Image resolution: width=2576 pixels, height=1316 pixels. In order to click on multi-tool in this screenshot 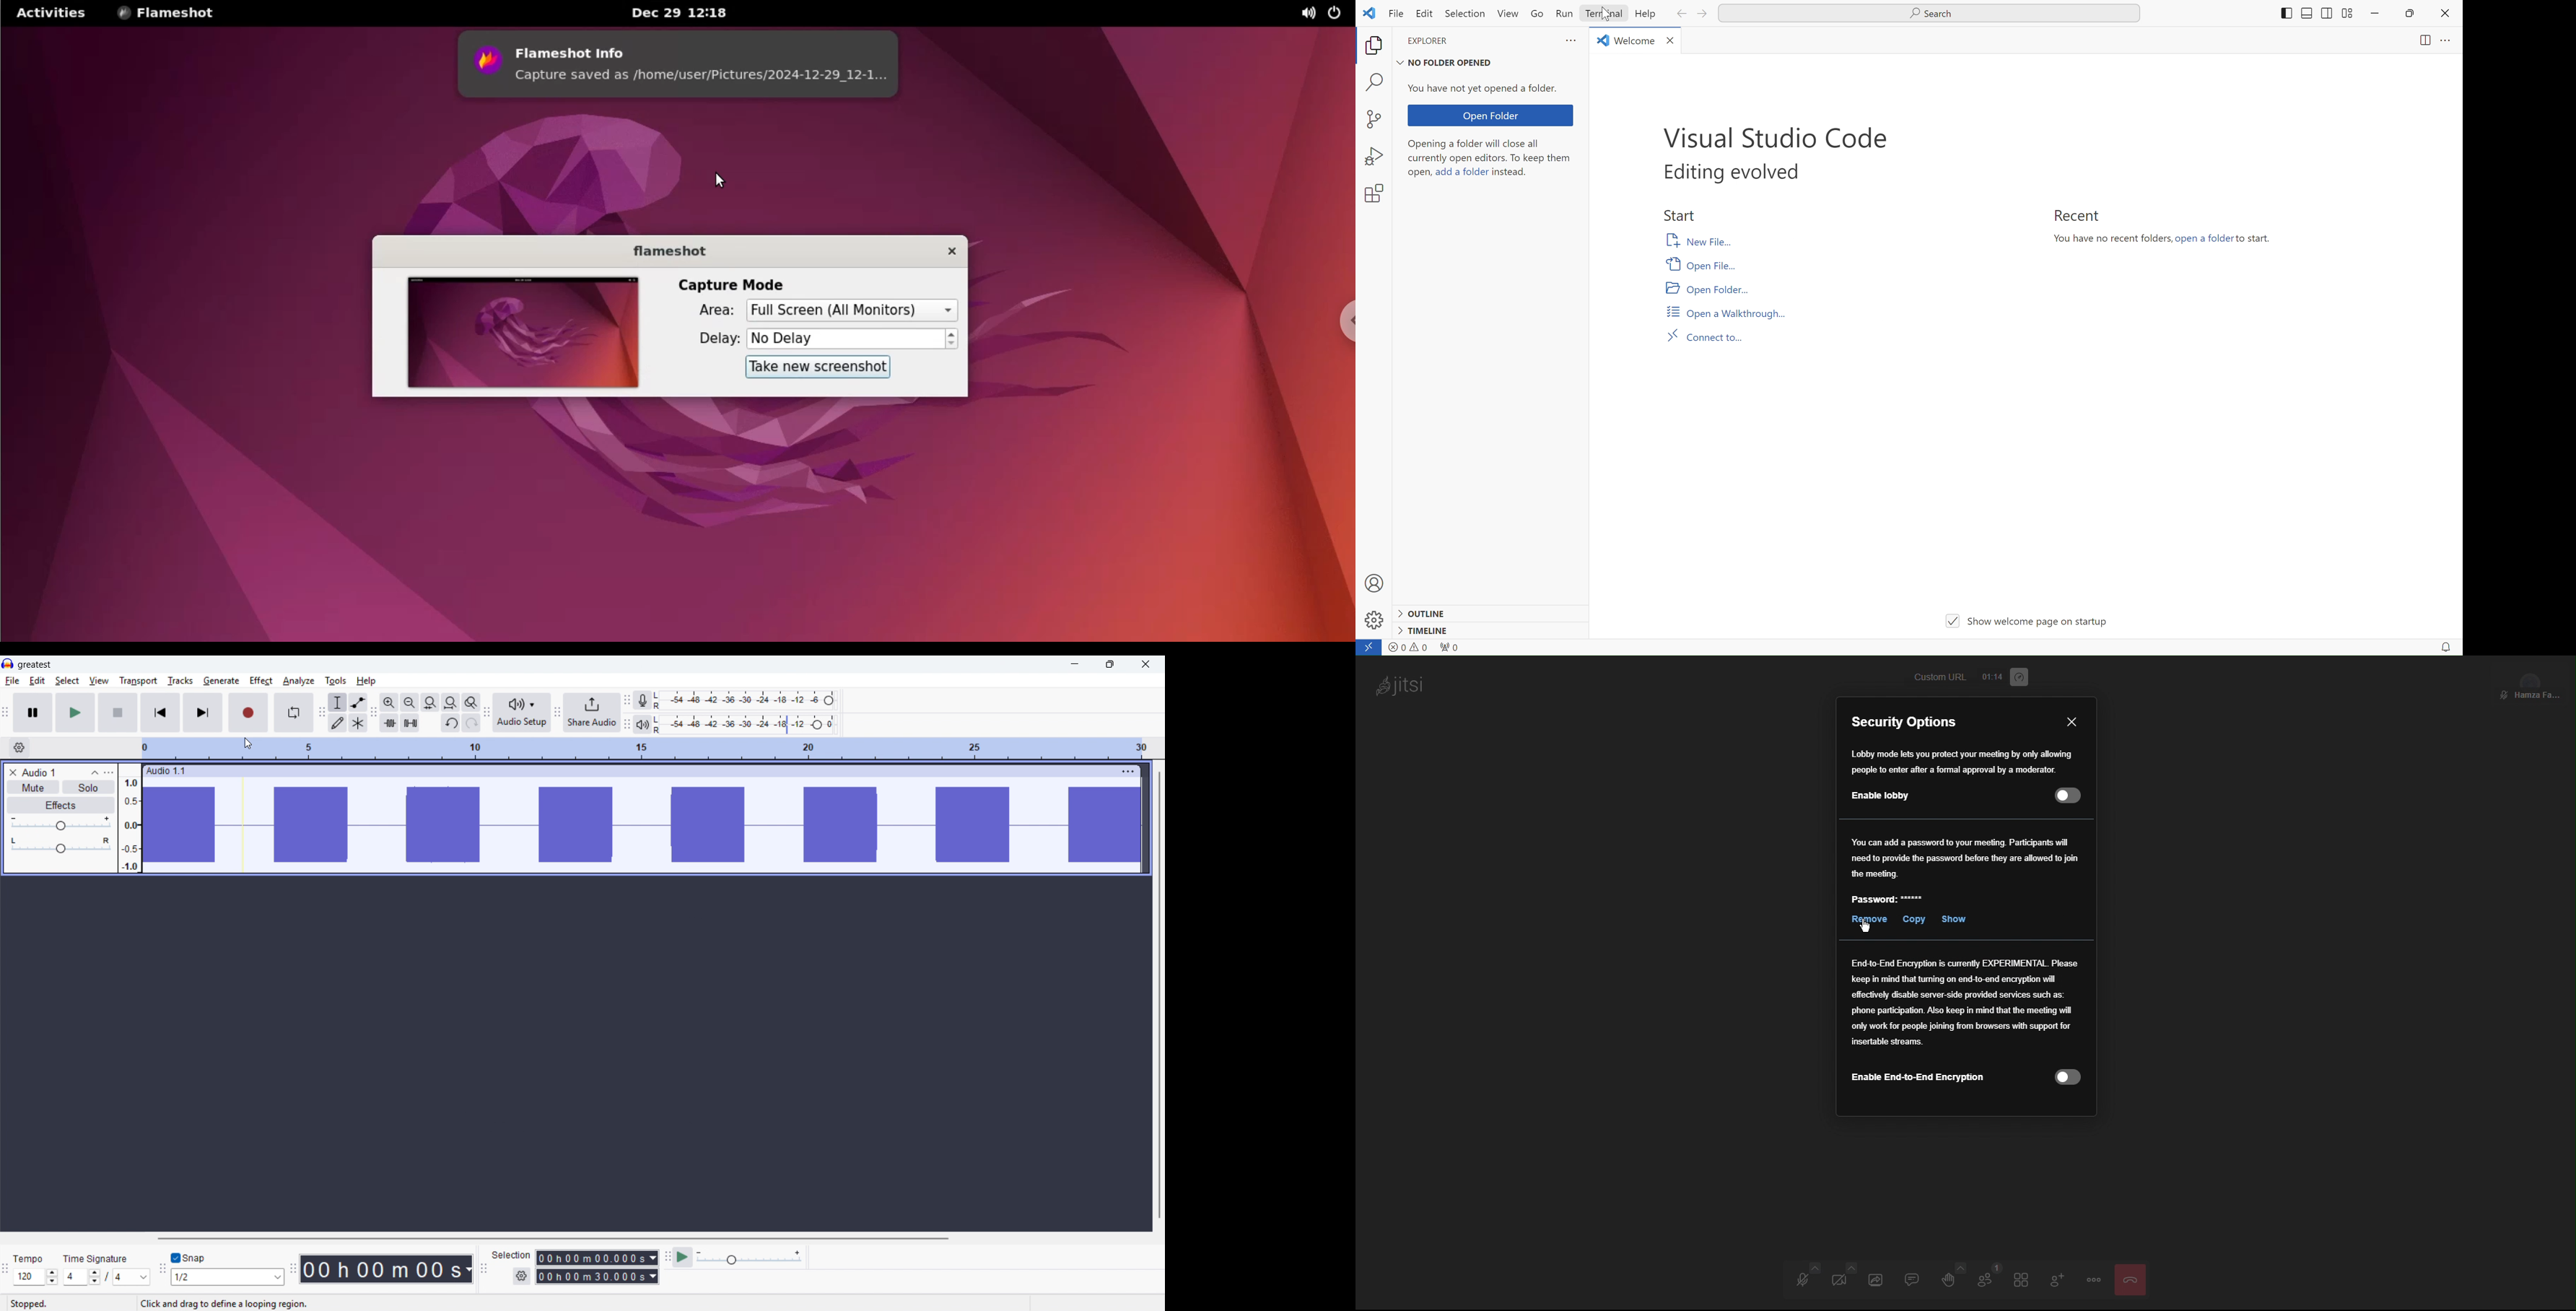, I will do `click(358, 723)`.